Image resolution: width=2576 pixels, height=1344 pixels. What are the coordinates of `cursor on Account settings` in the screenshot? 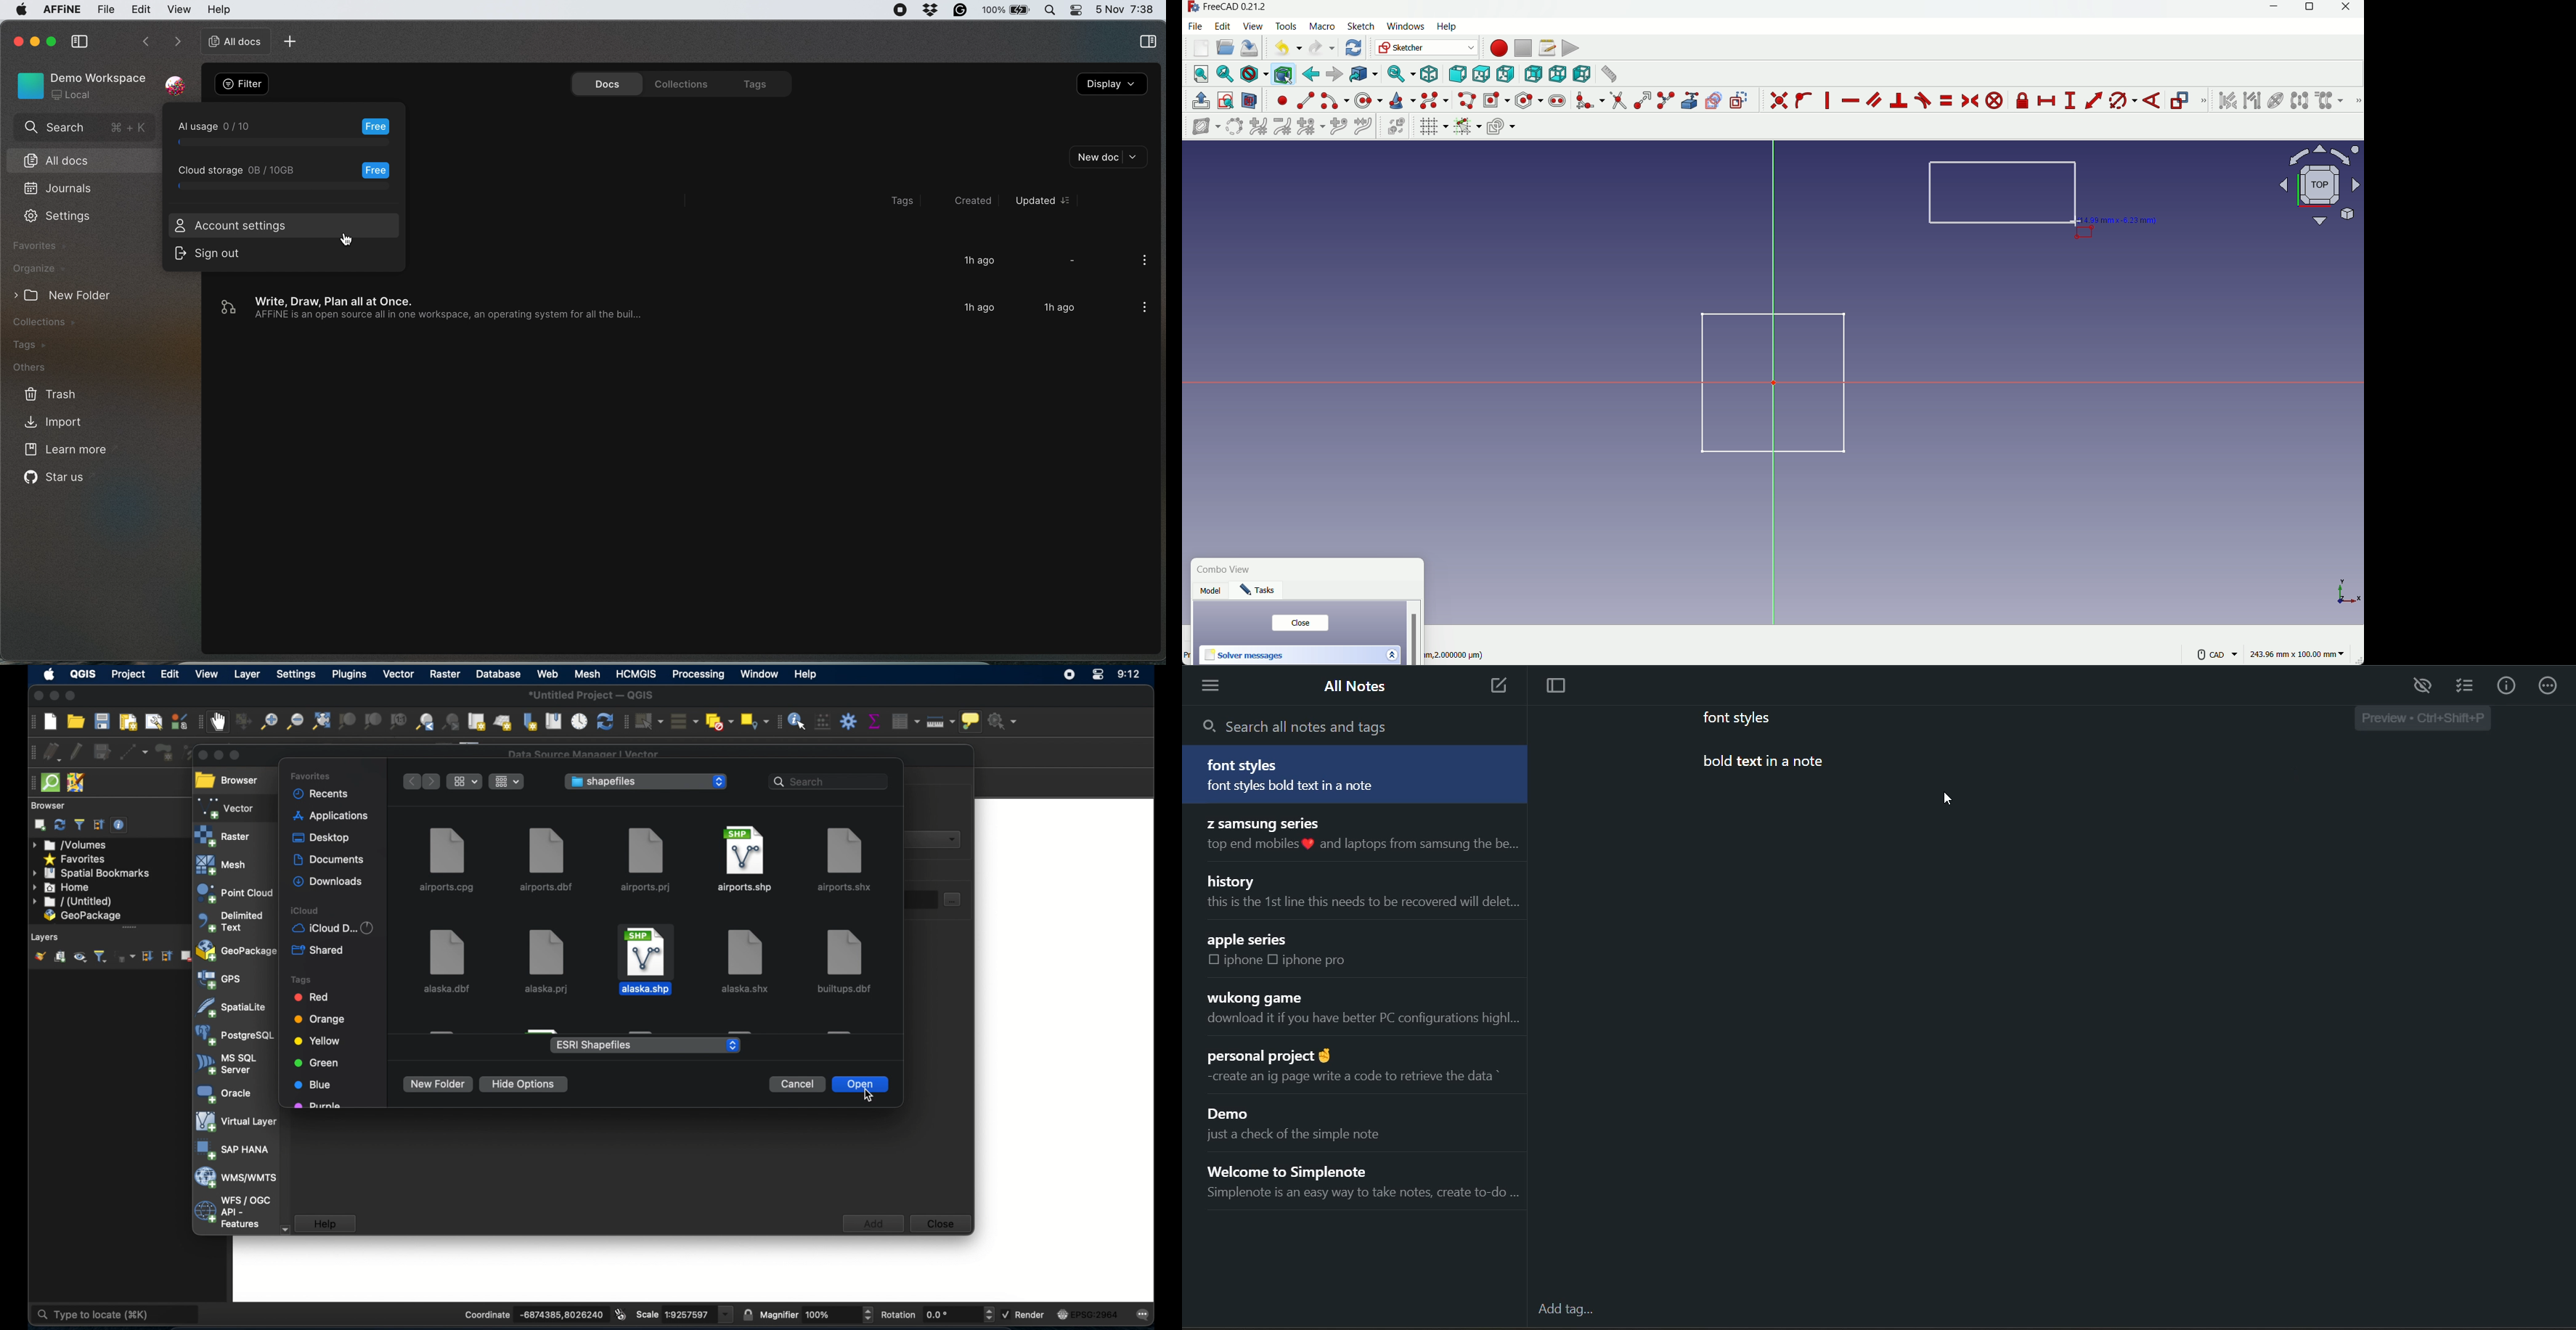 It's located at (349, 242).